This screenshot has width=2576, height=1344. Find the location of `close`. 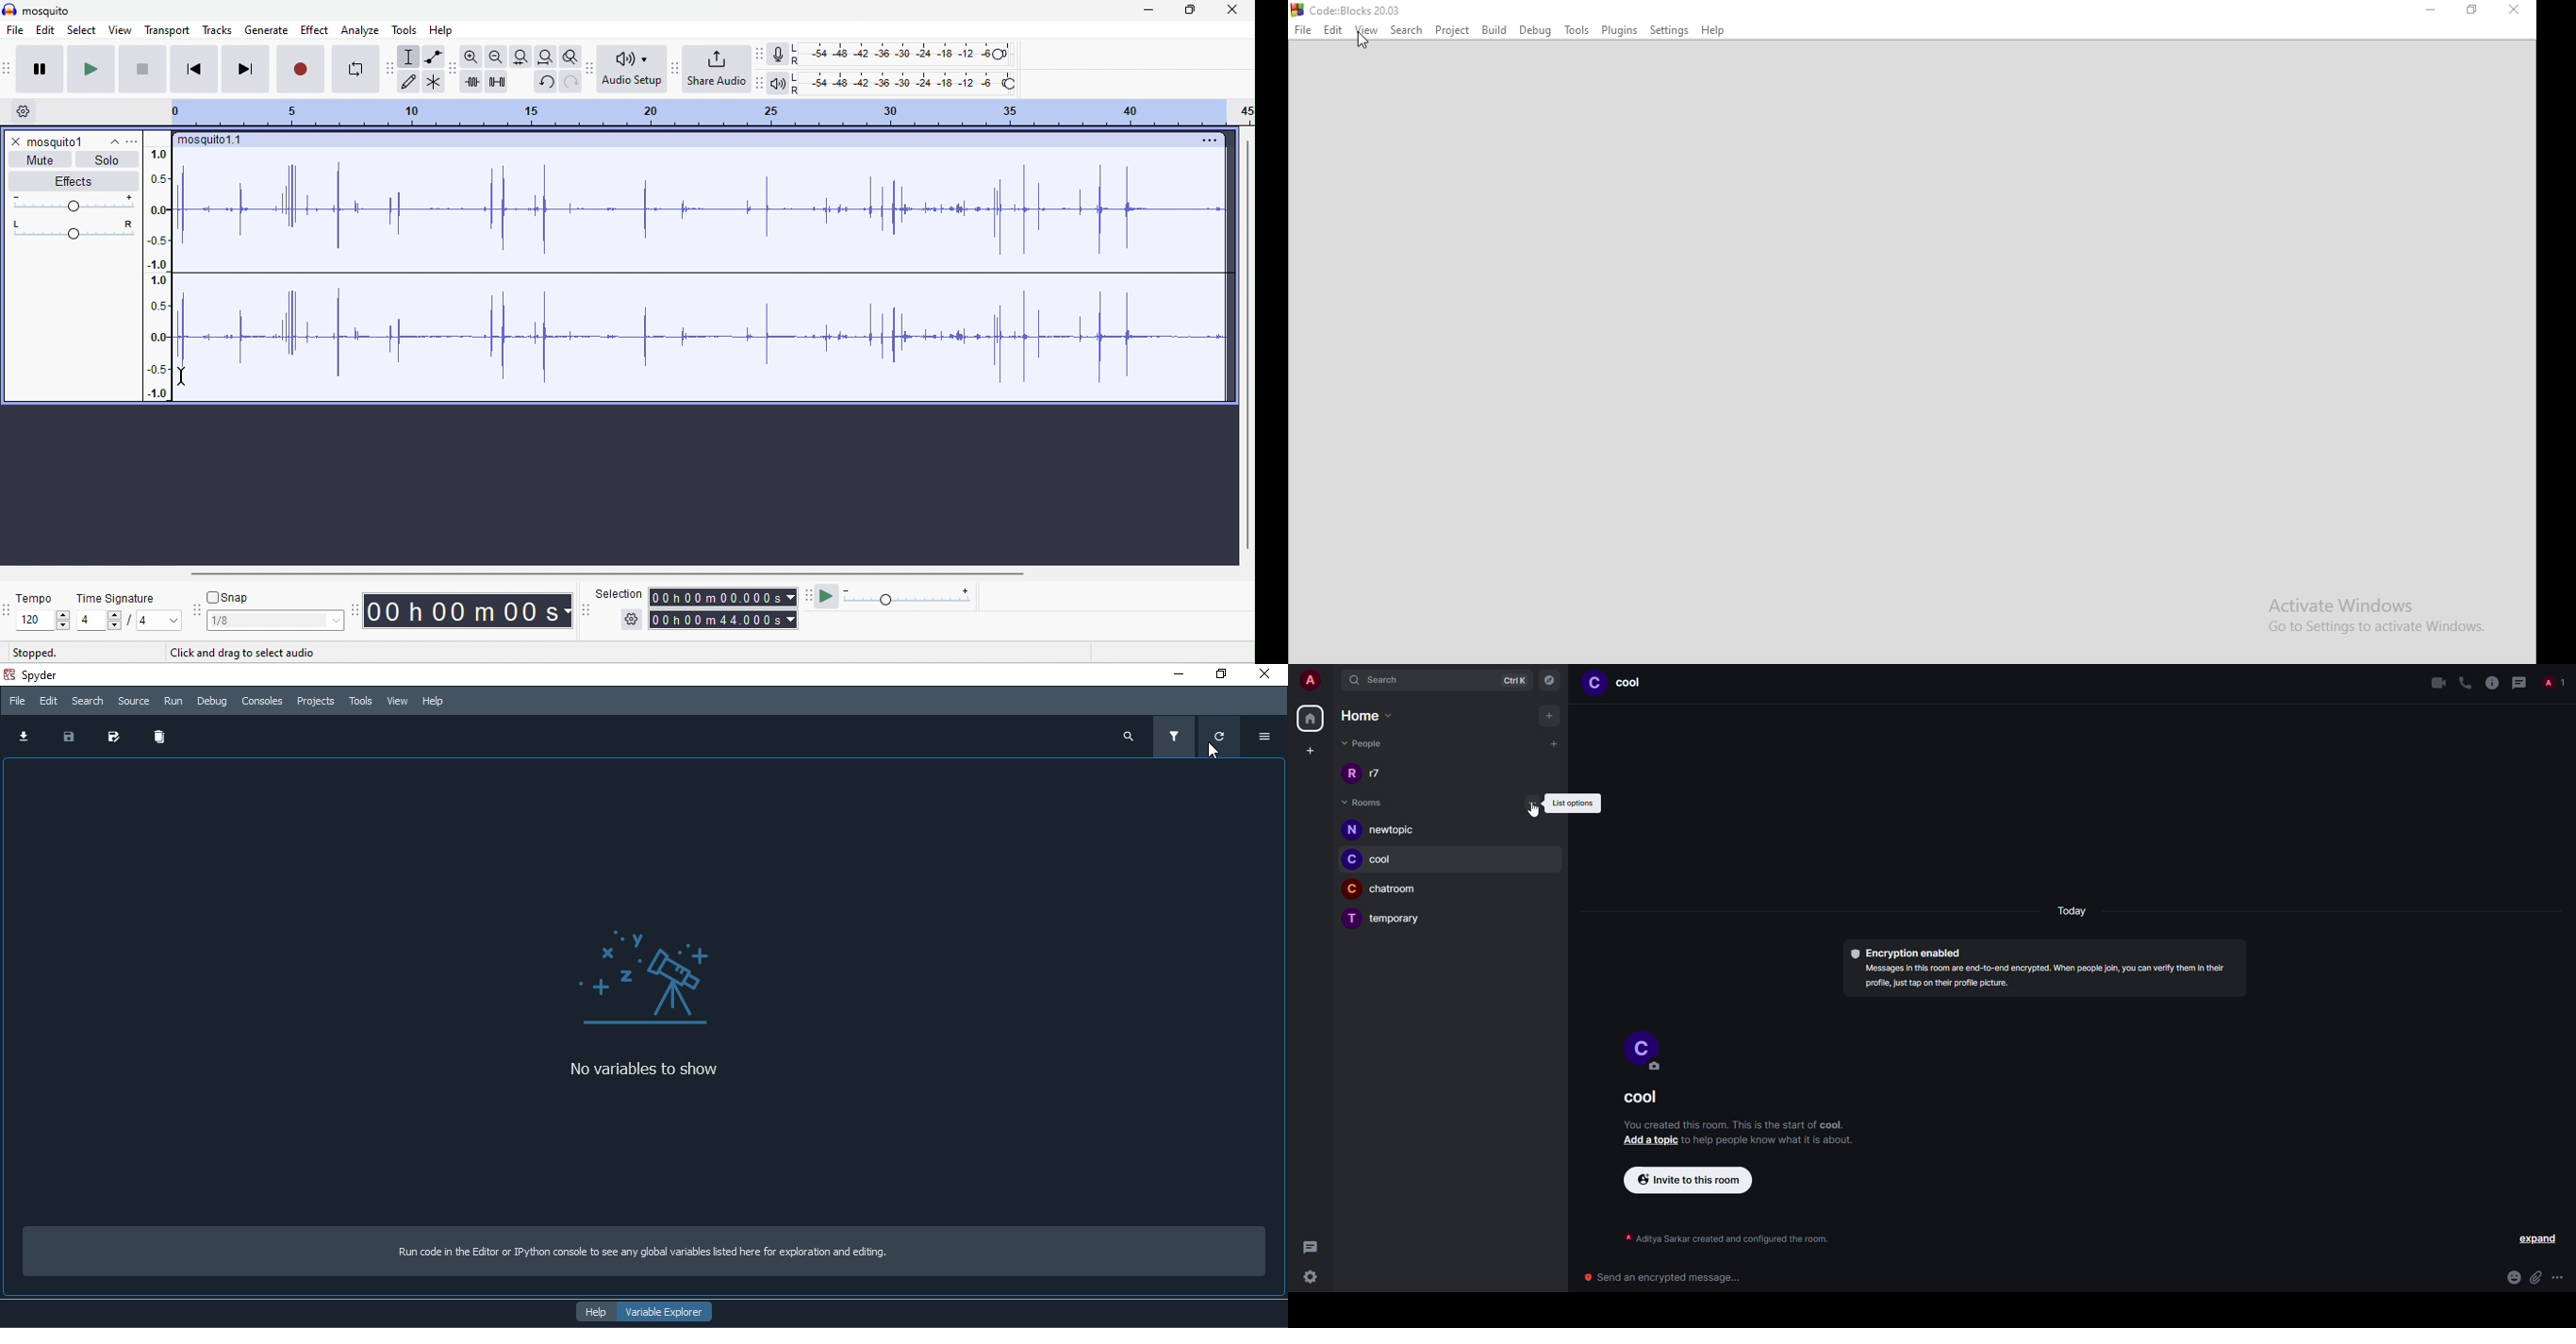

close is located at coordinates (2514, 11).